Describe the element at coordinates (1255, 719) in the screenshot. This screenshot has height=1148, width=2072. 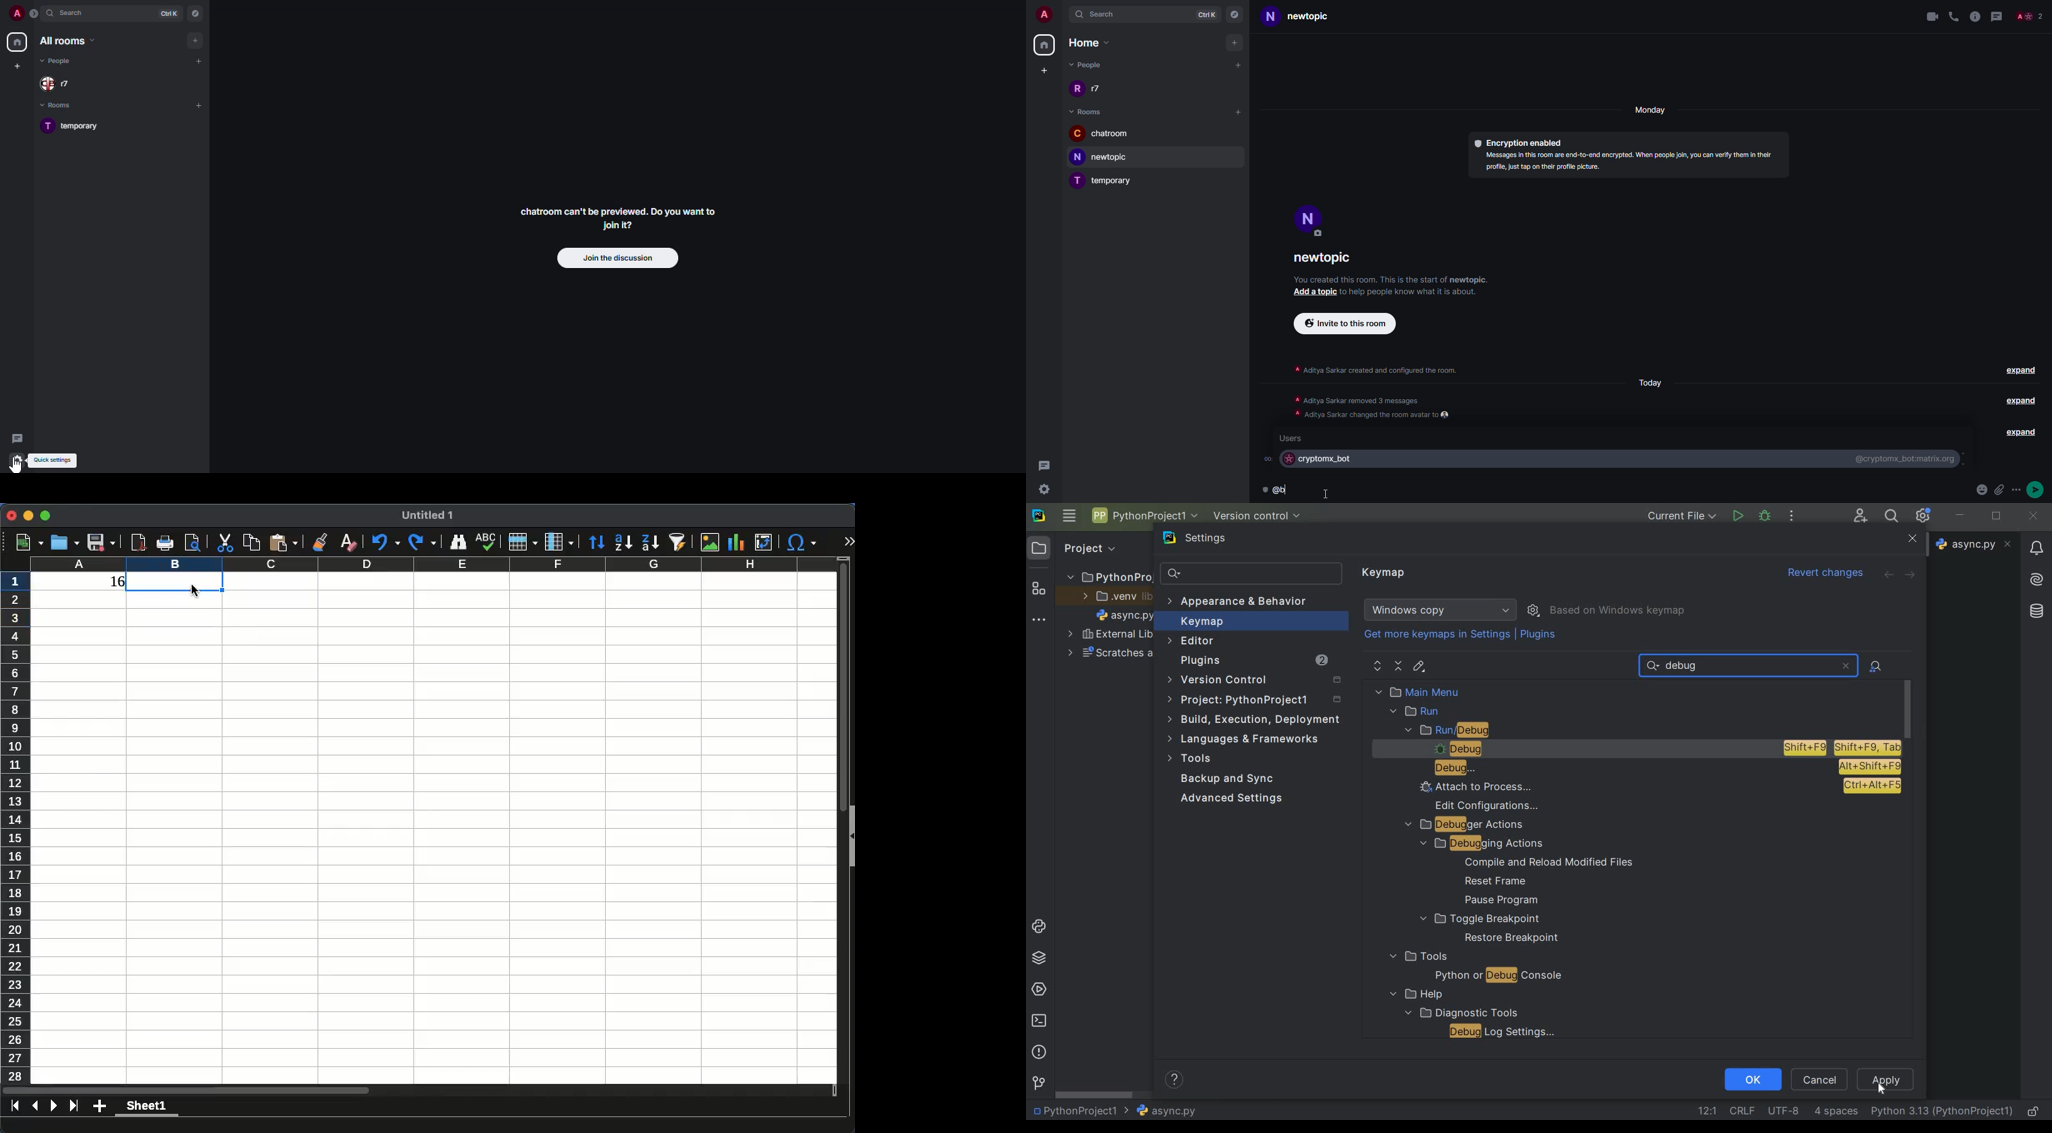
I see `build, execution, deployment` at that location.